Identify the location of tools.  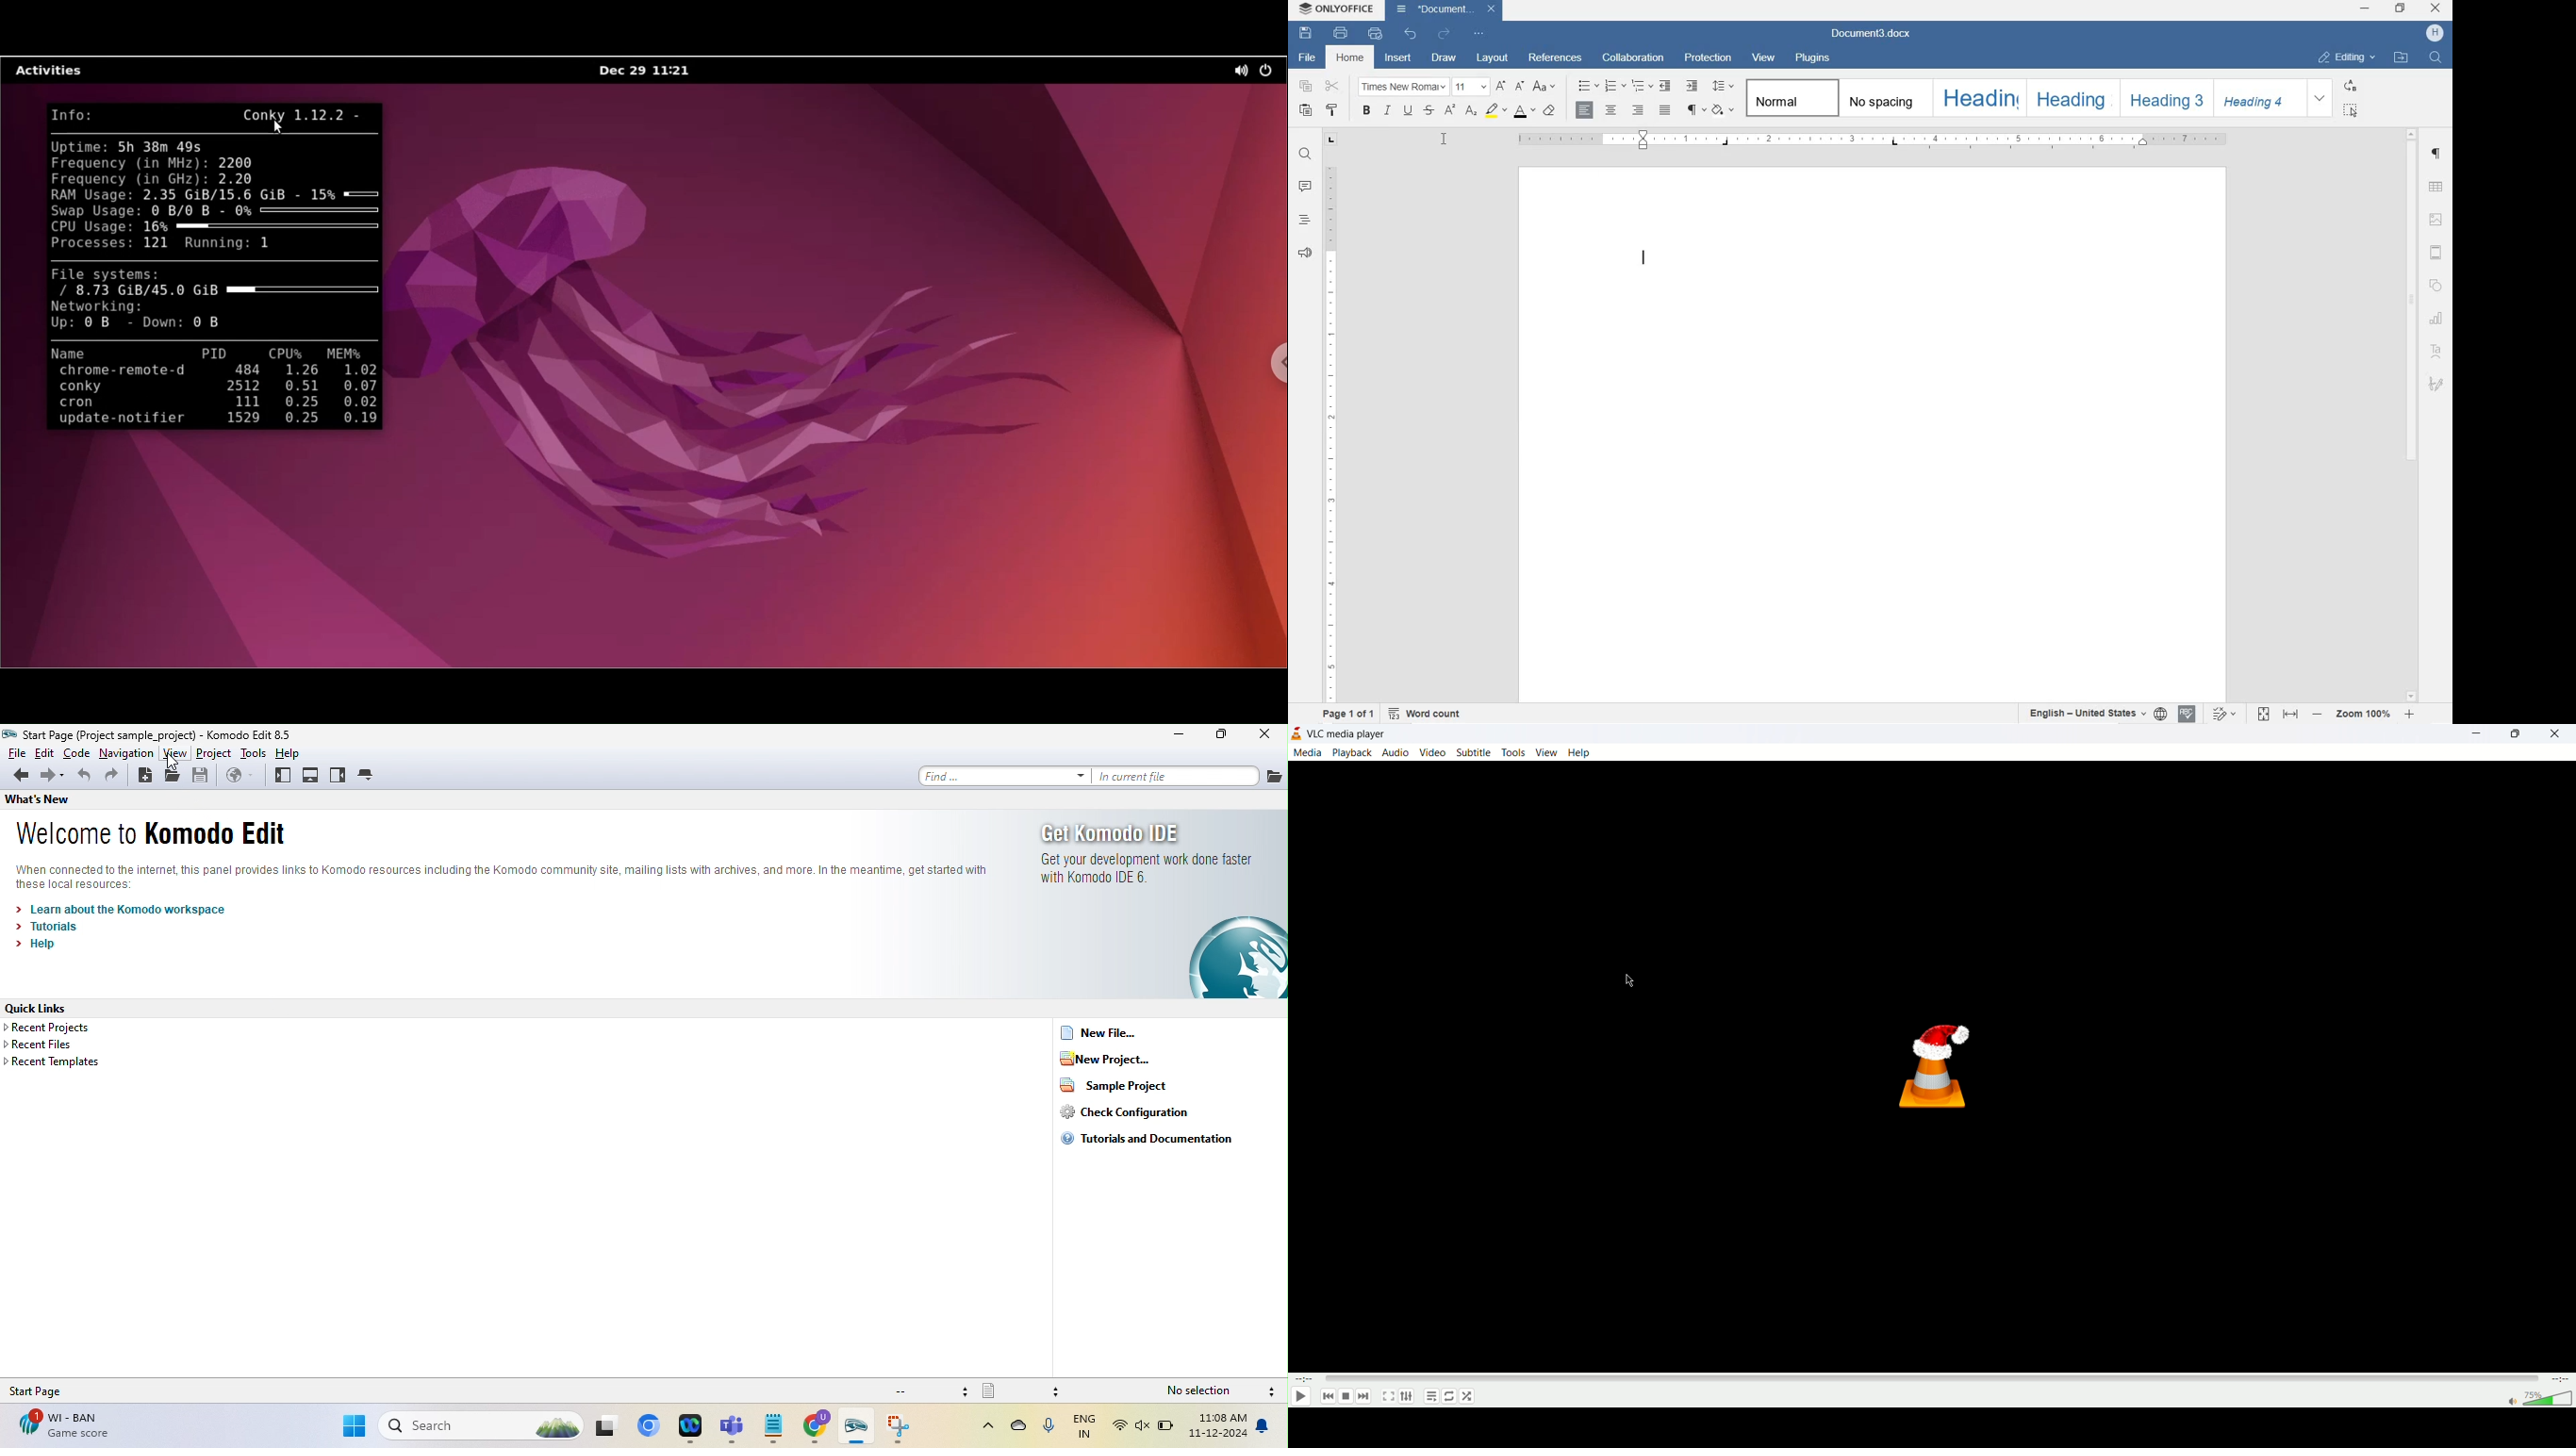
(1513, 752).